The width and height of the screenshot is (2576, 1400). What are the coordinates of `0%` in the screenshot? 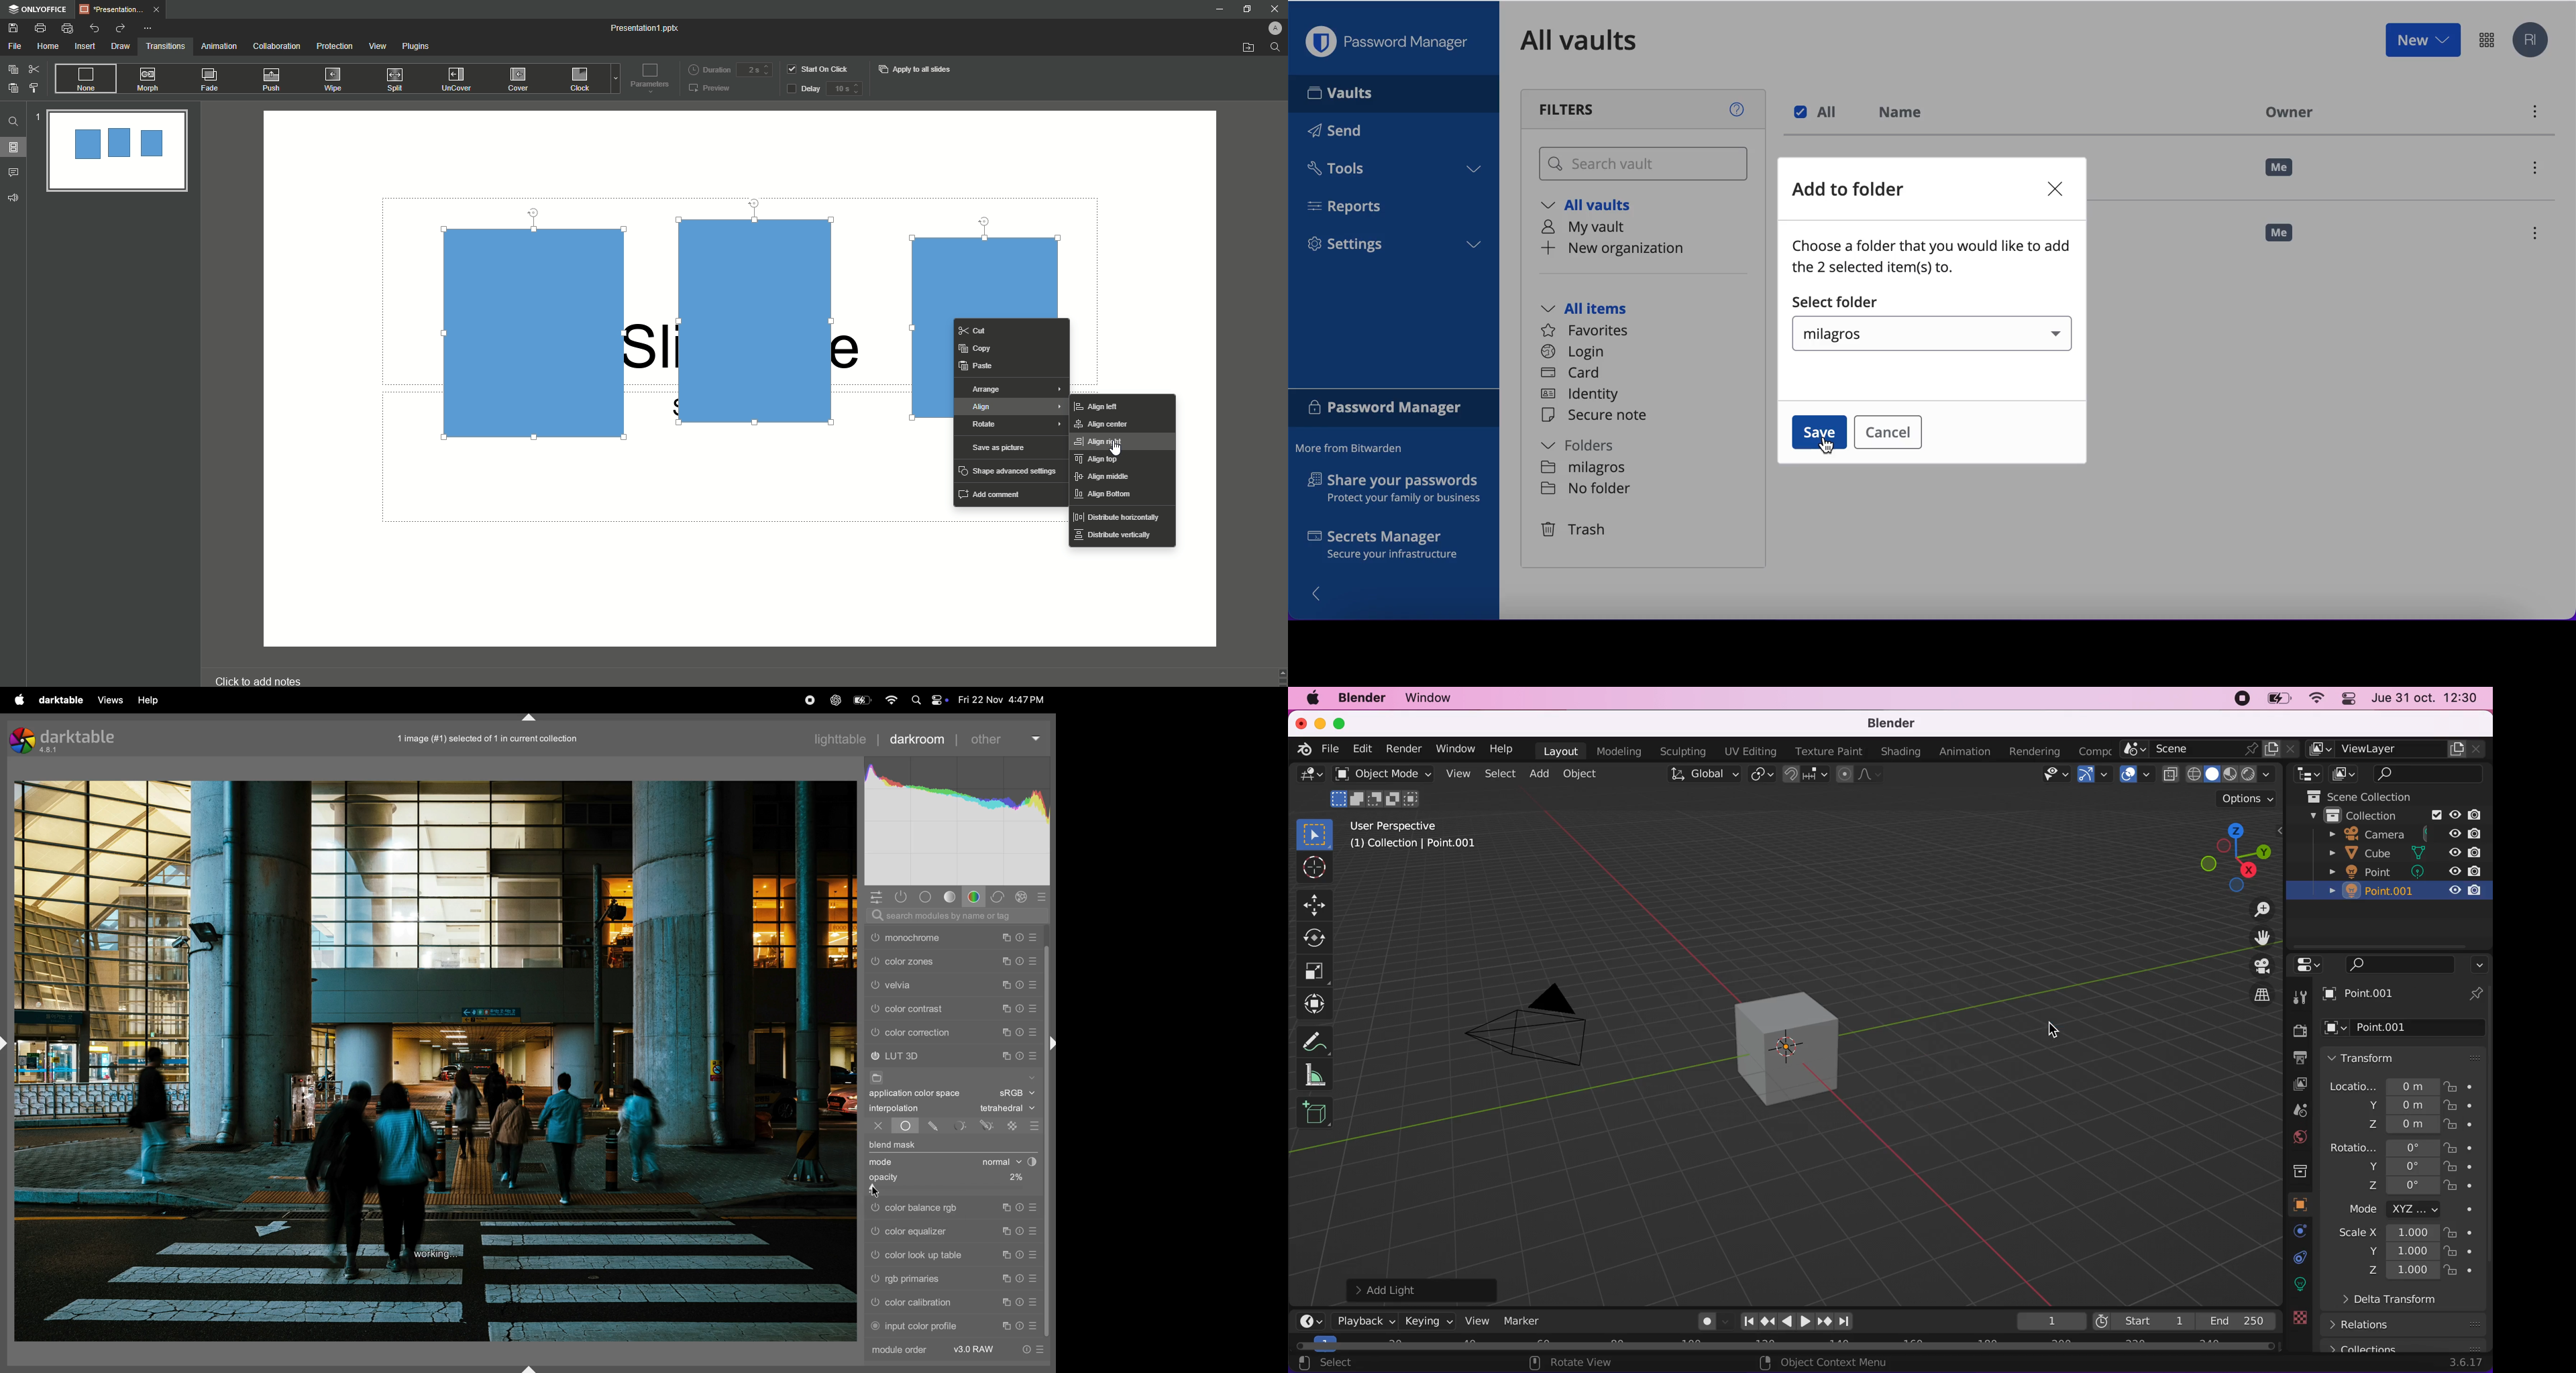 It's located at (1009, 1176).